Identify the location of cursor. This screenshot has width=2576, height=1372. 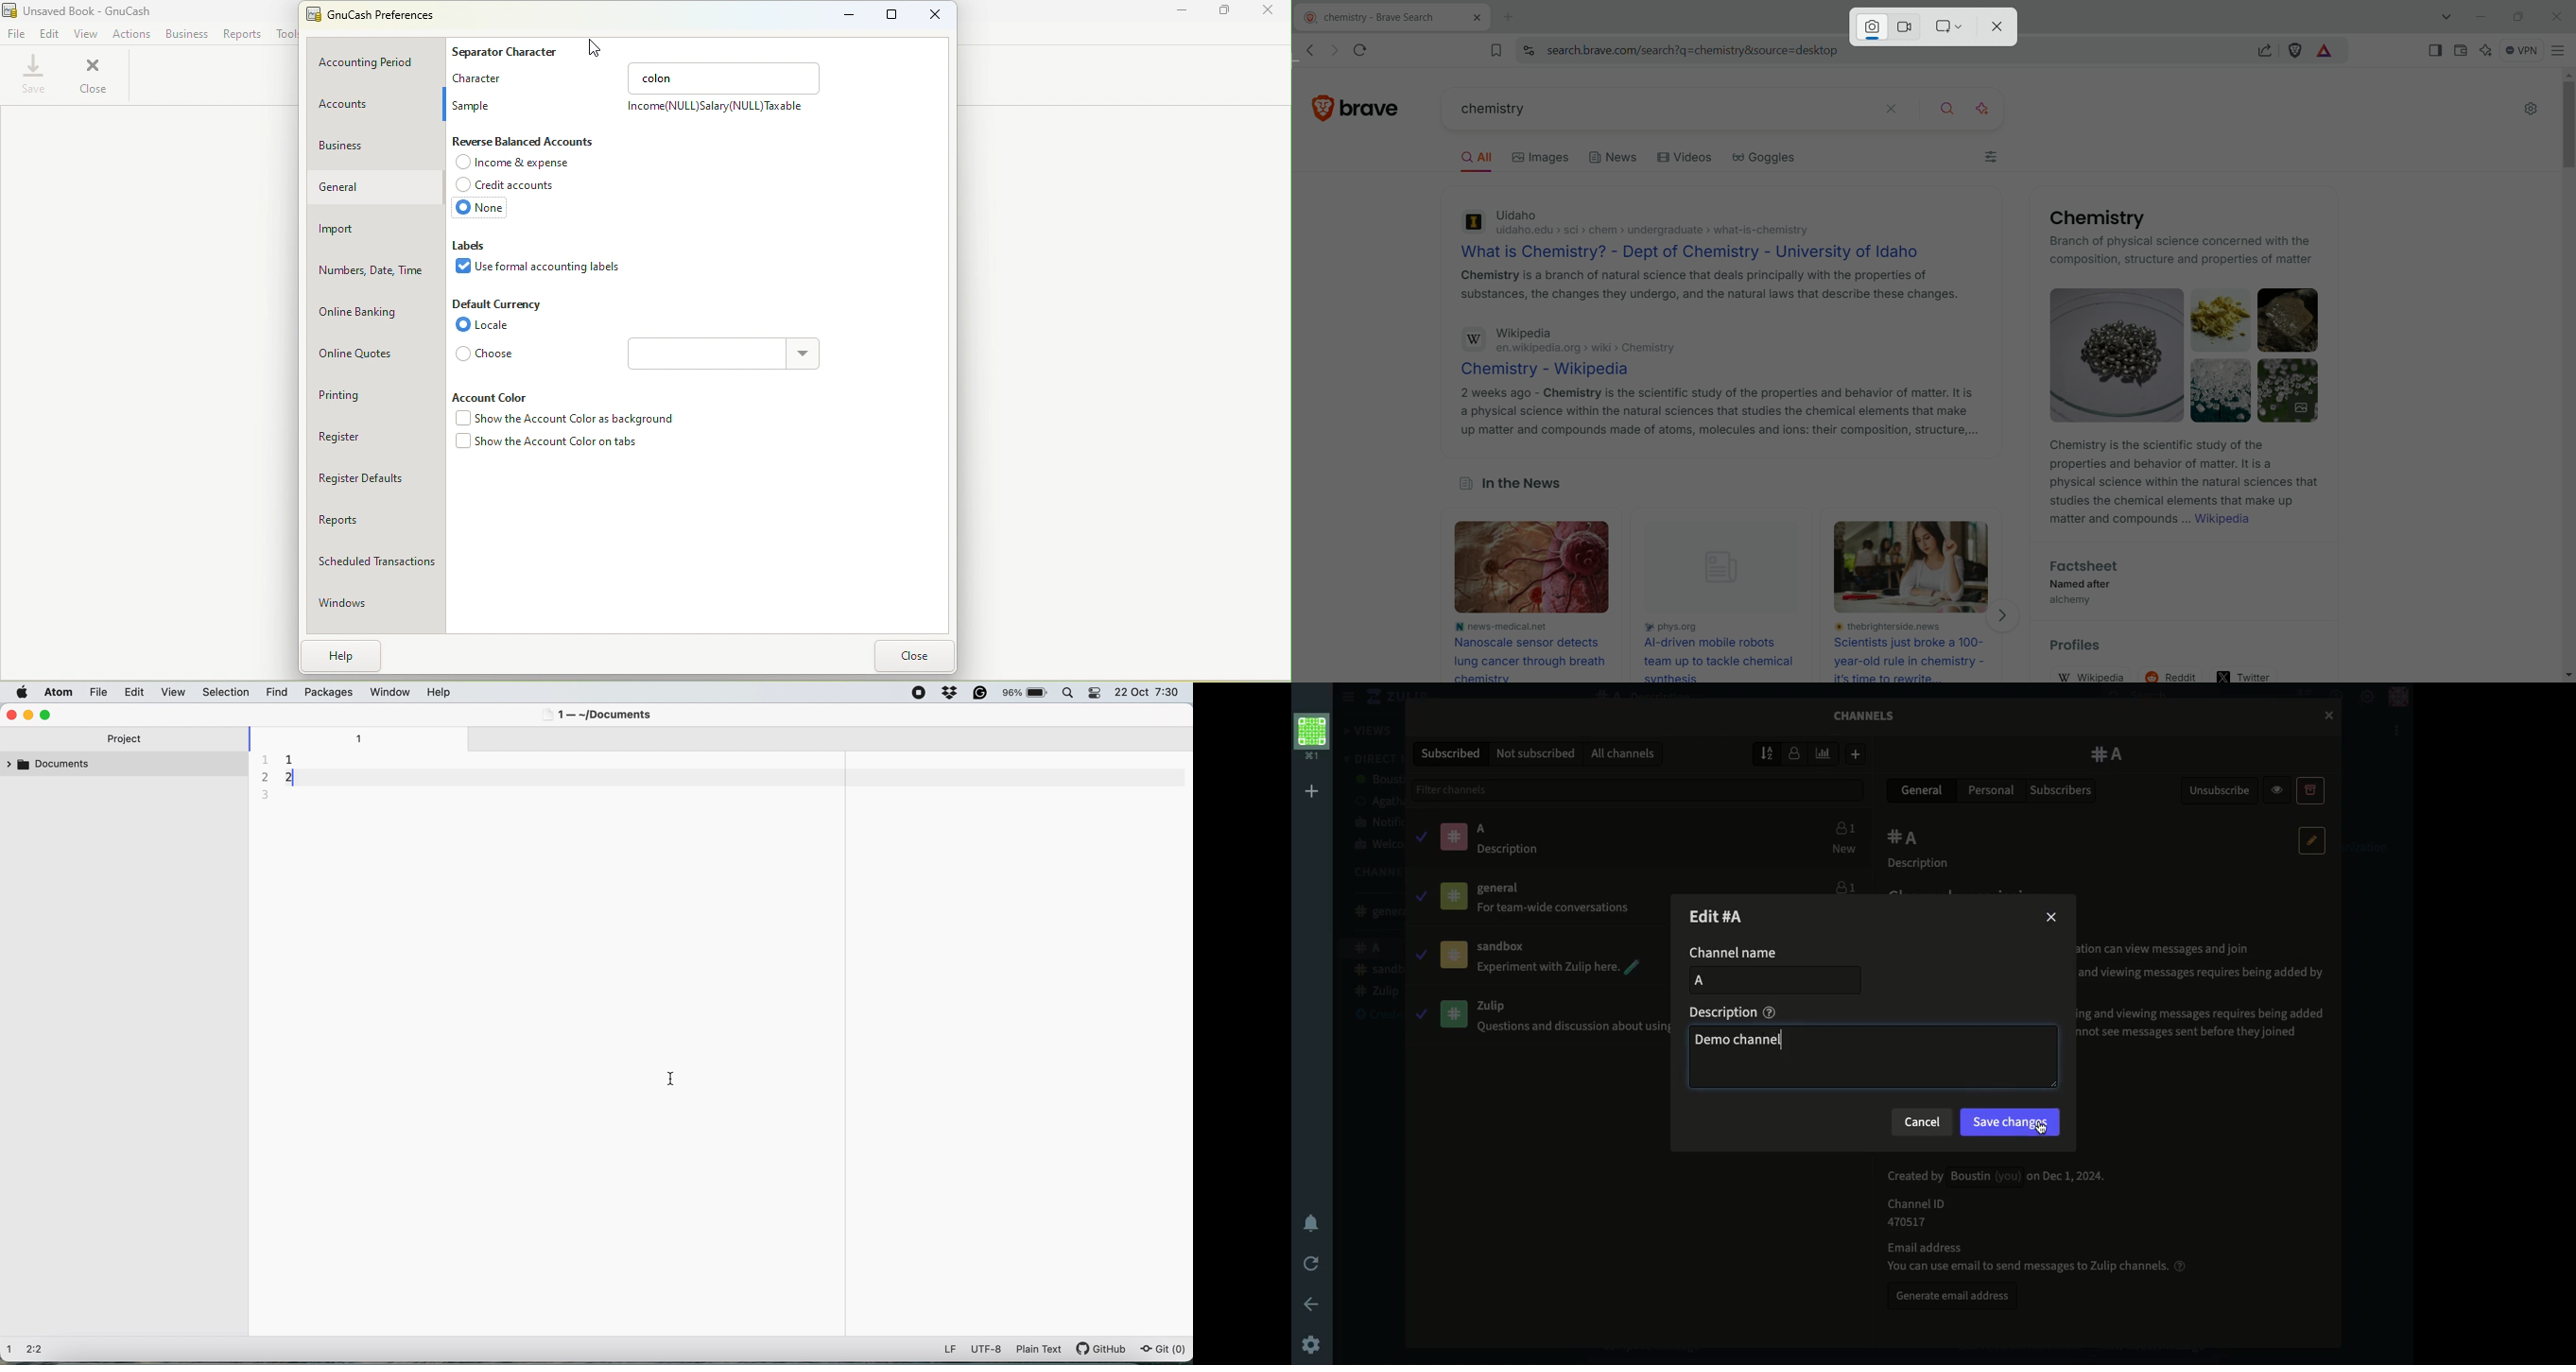
(2329, 715).